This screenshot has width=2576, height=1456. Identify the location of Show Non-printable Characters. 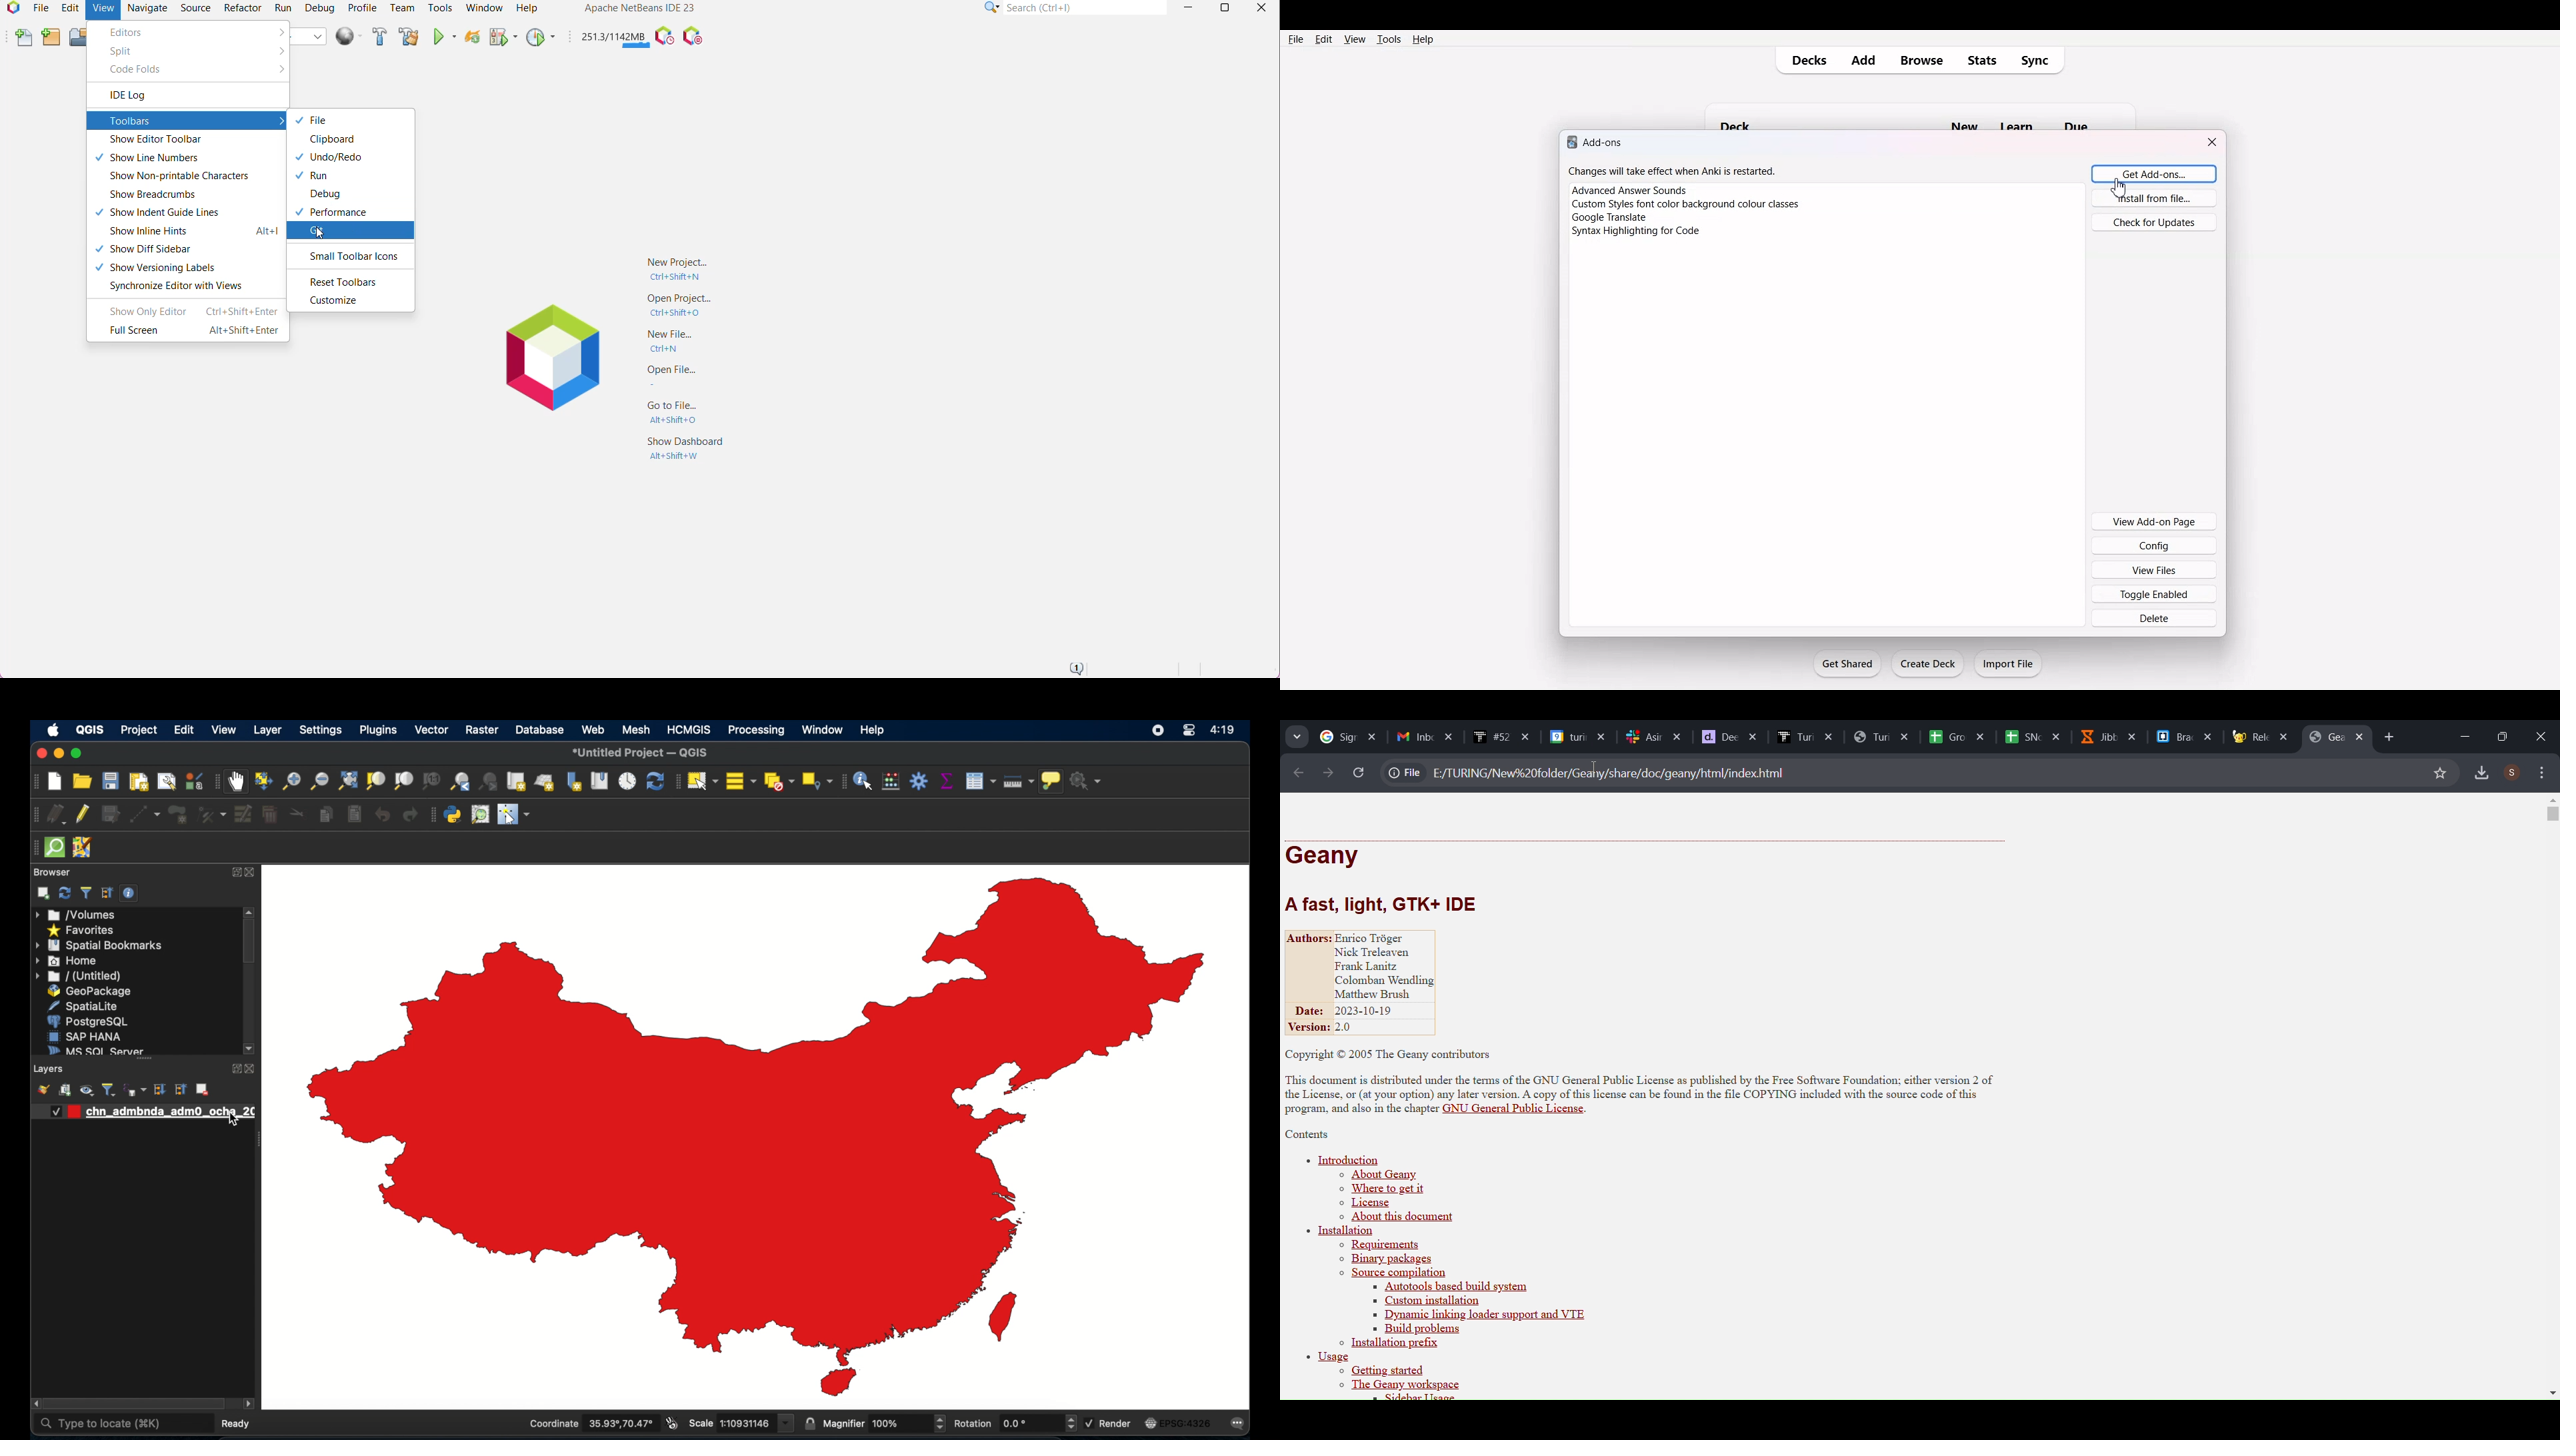
(178, 177).